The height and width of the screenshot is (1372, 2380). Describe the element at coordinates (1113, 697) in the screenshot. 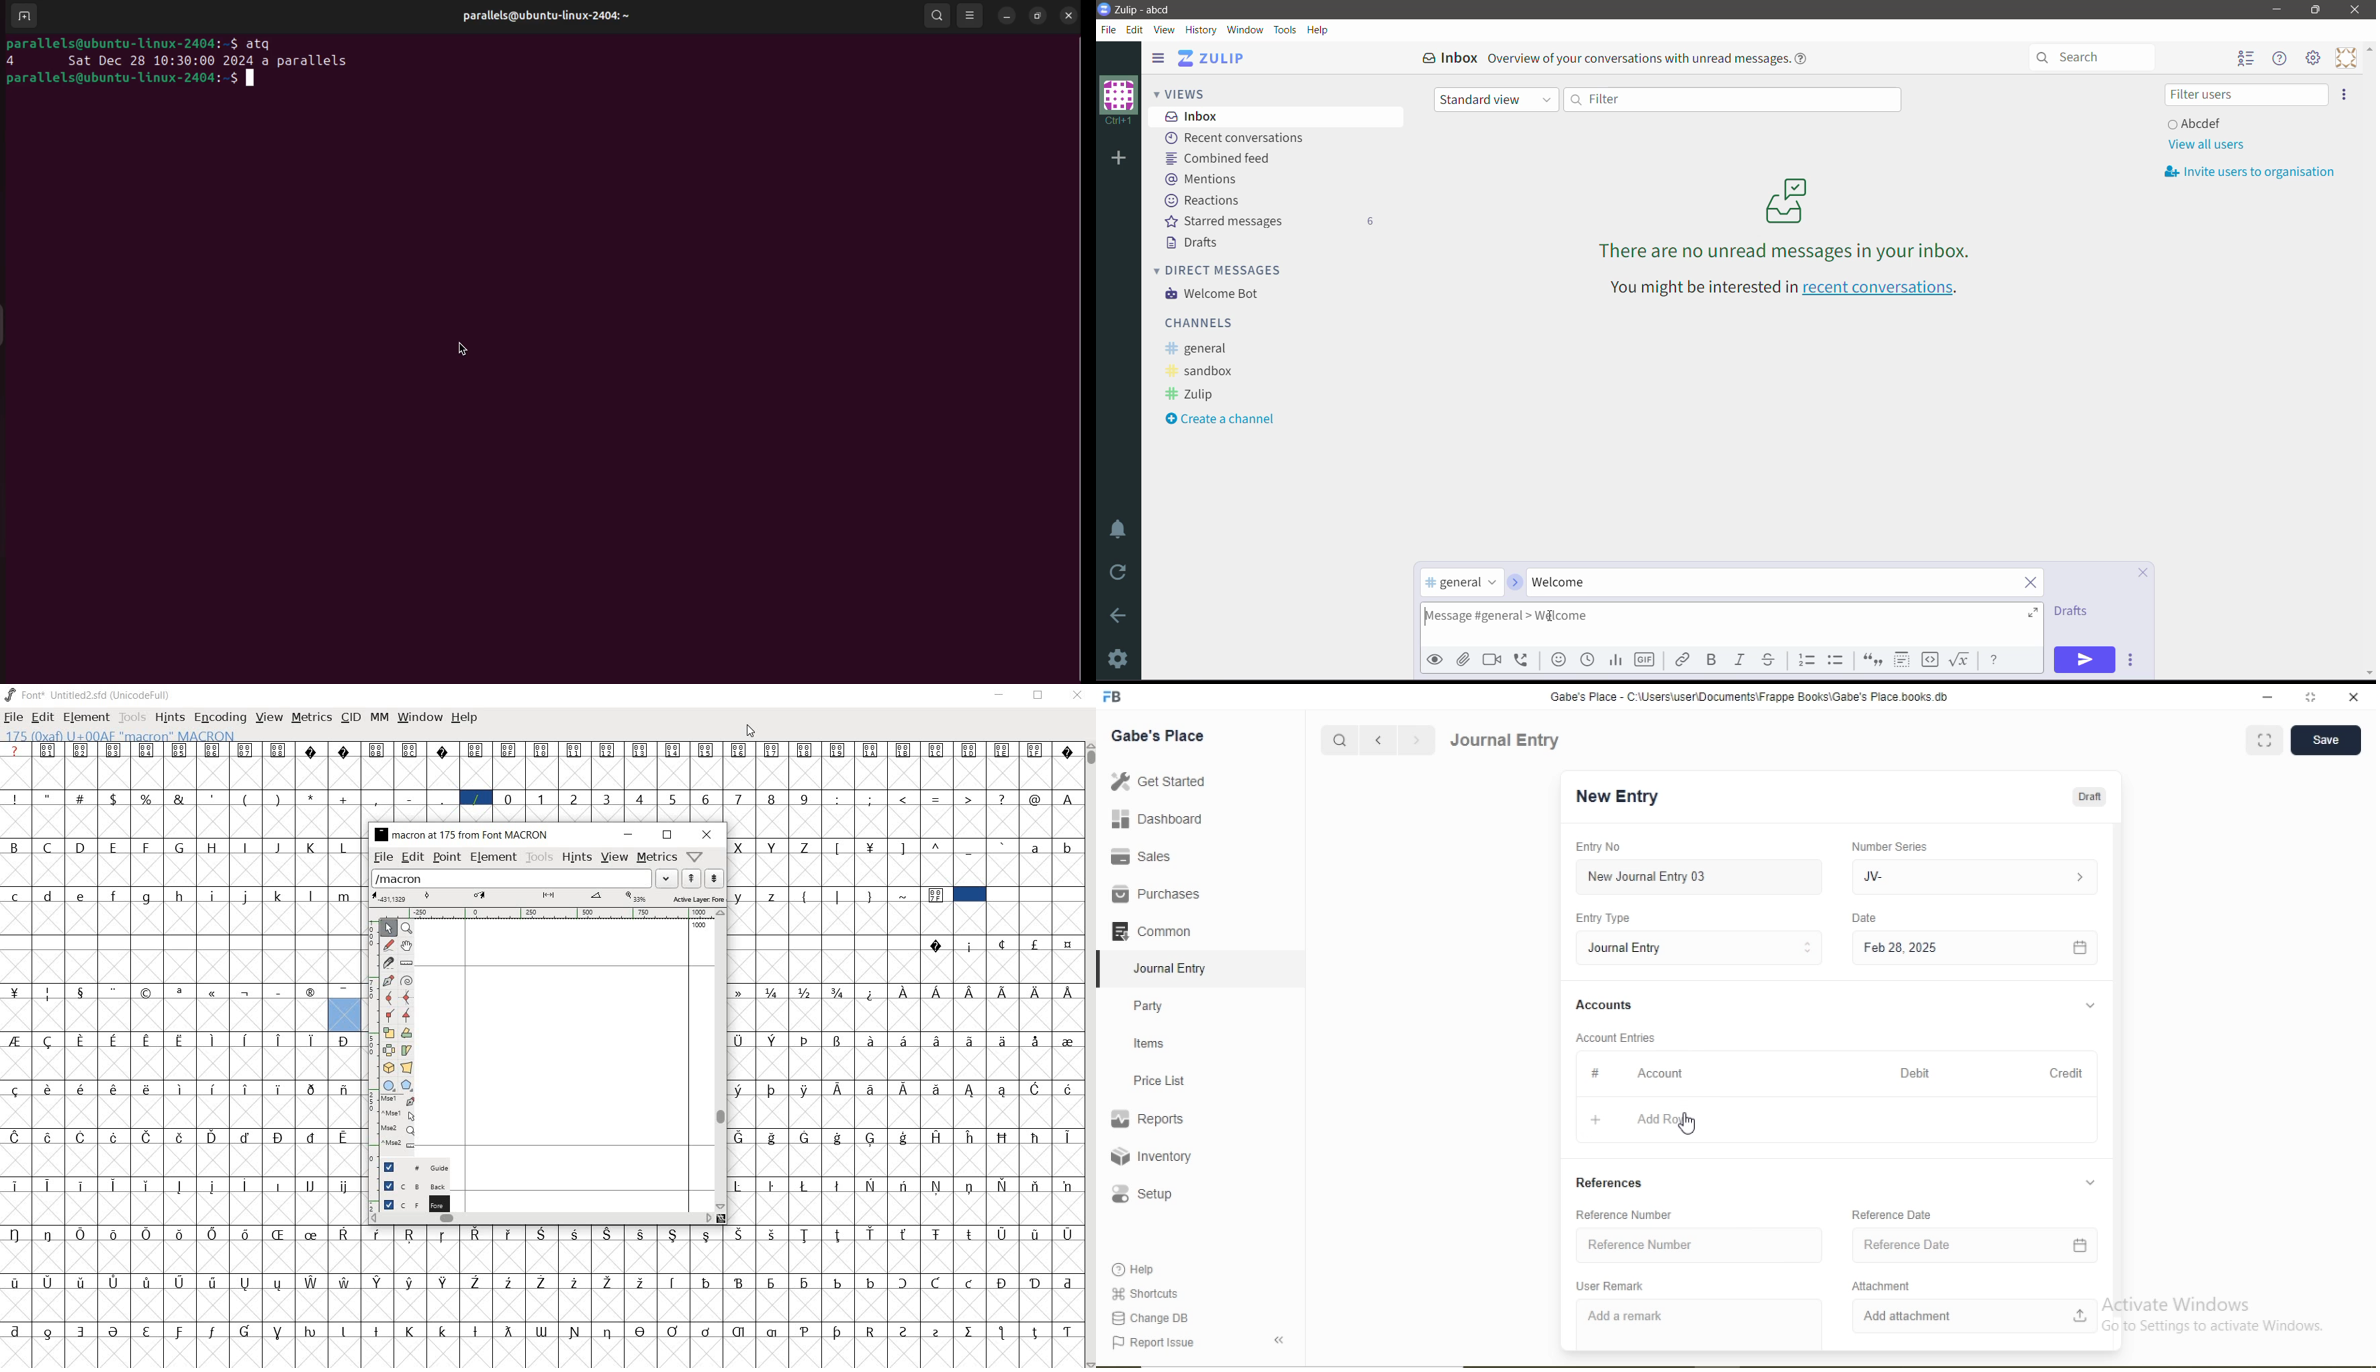

I see `Logo` at that location.